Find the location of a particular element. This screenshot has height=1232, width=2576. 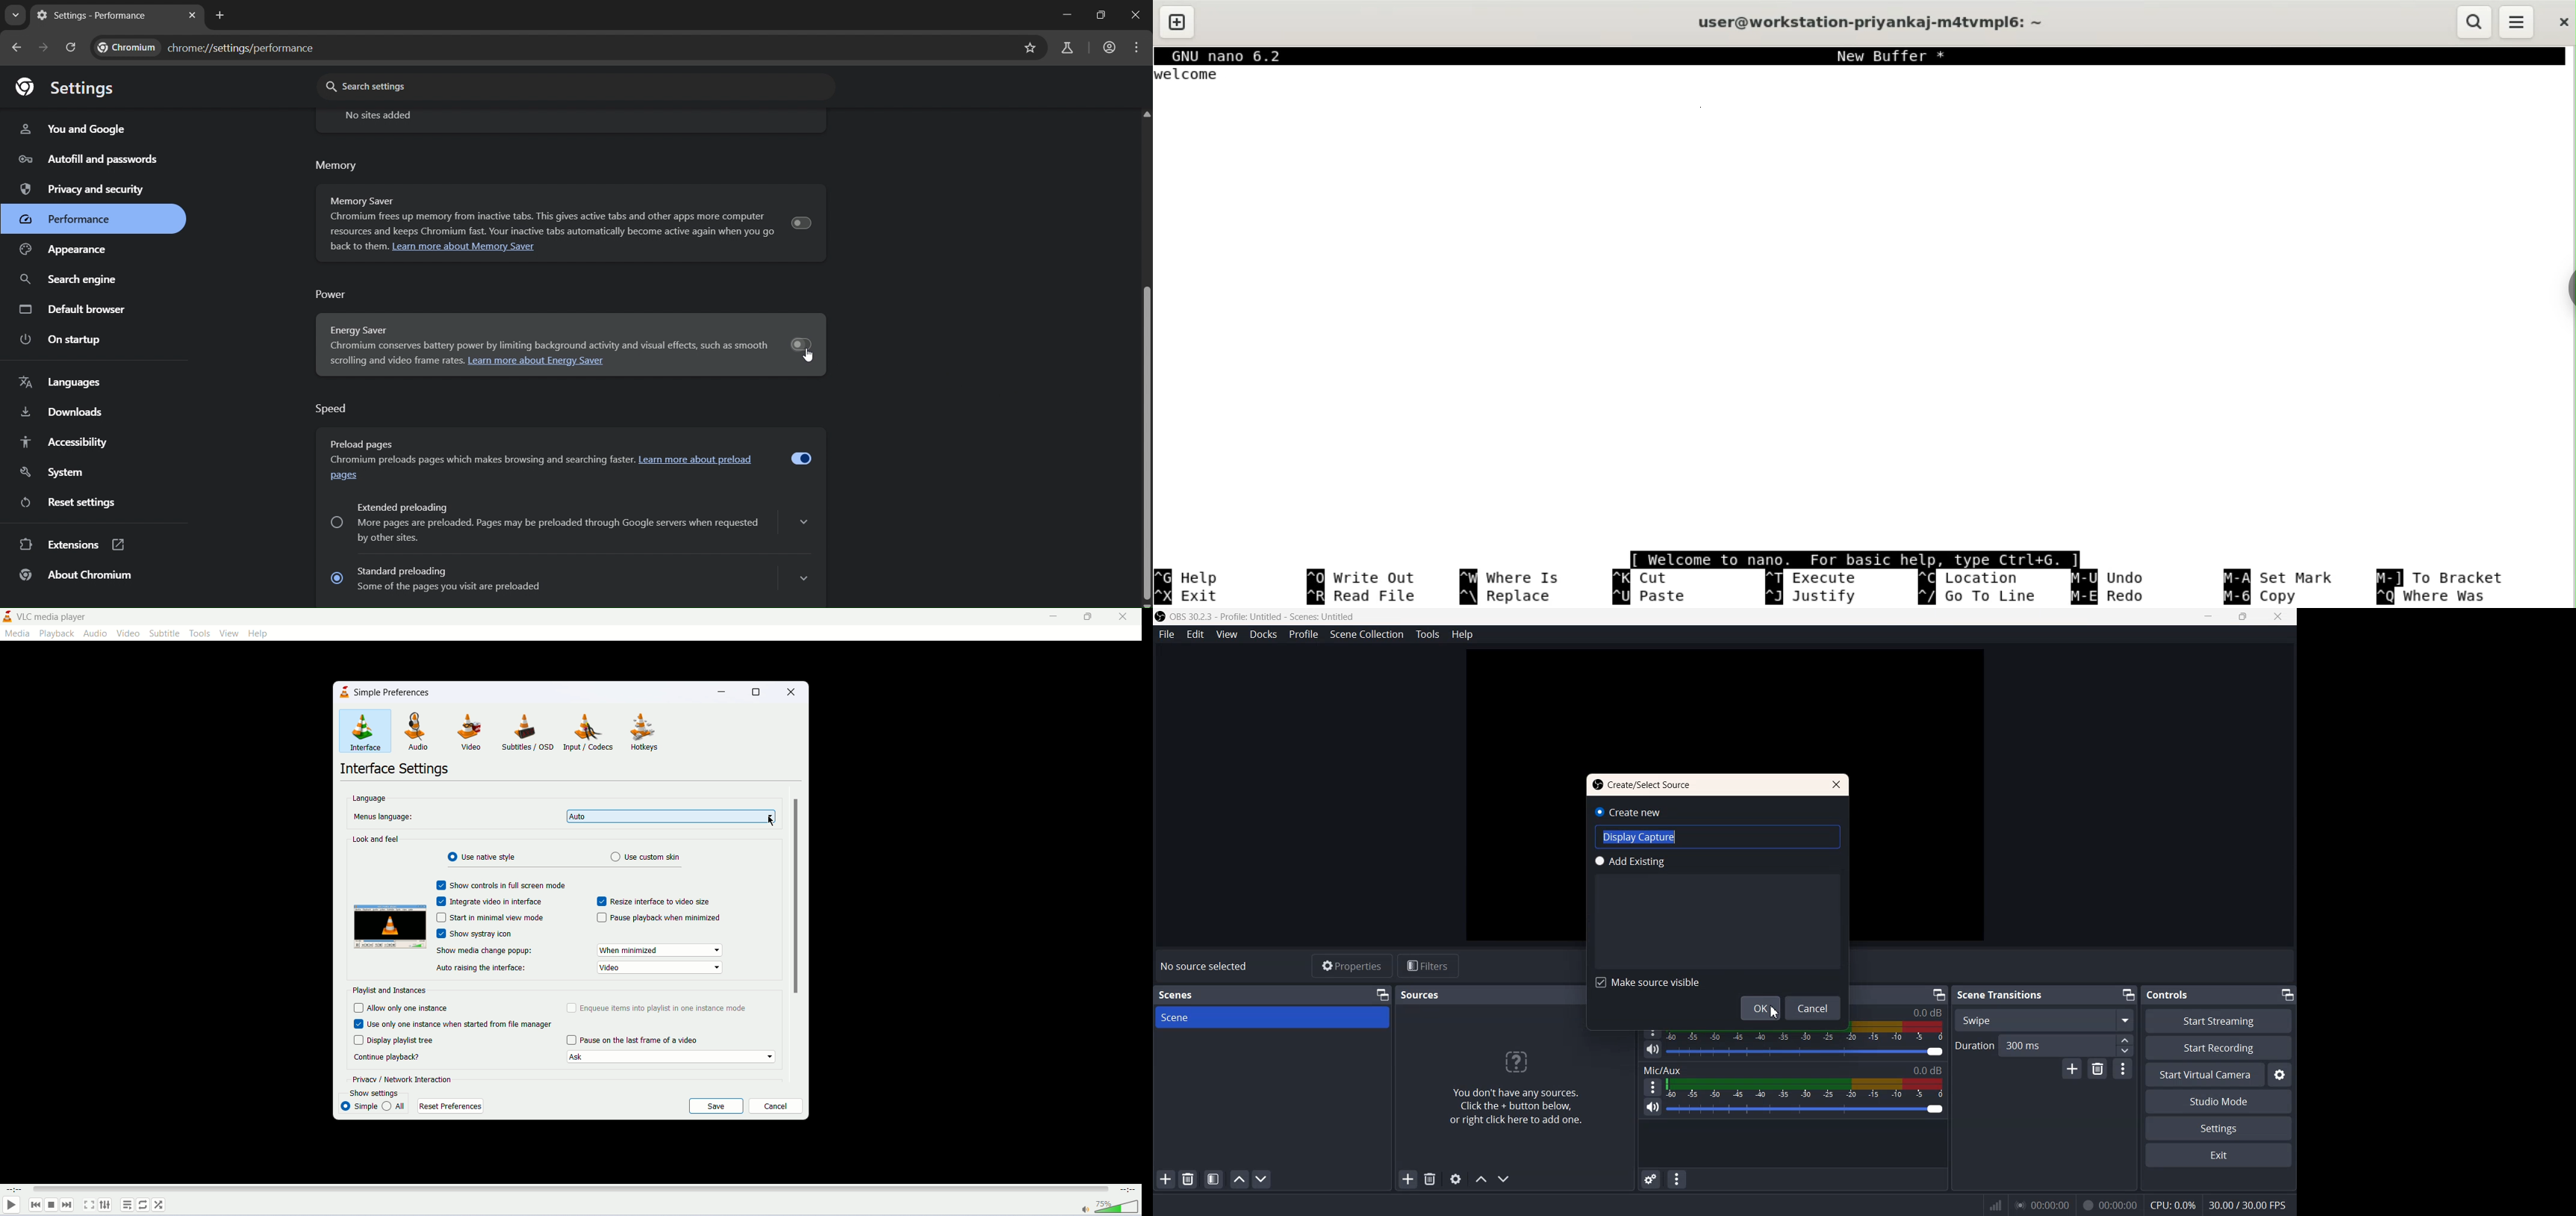

Duration is located at coordinates (2044, 1045).